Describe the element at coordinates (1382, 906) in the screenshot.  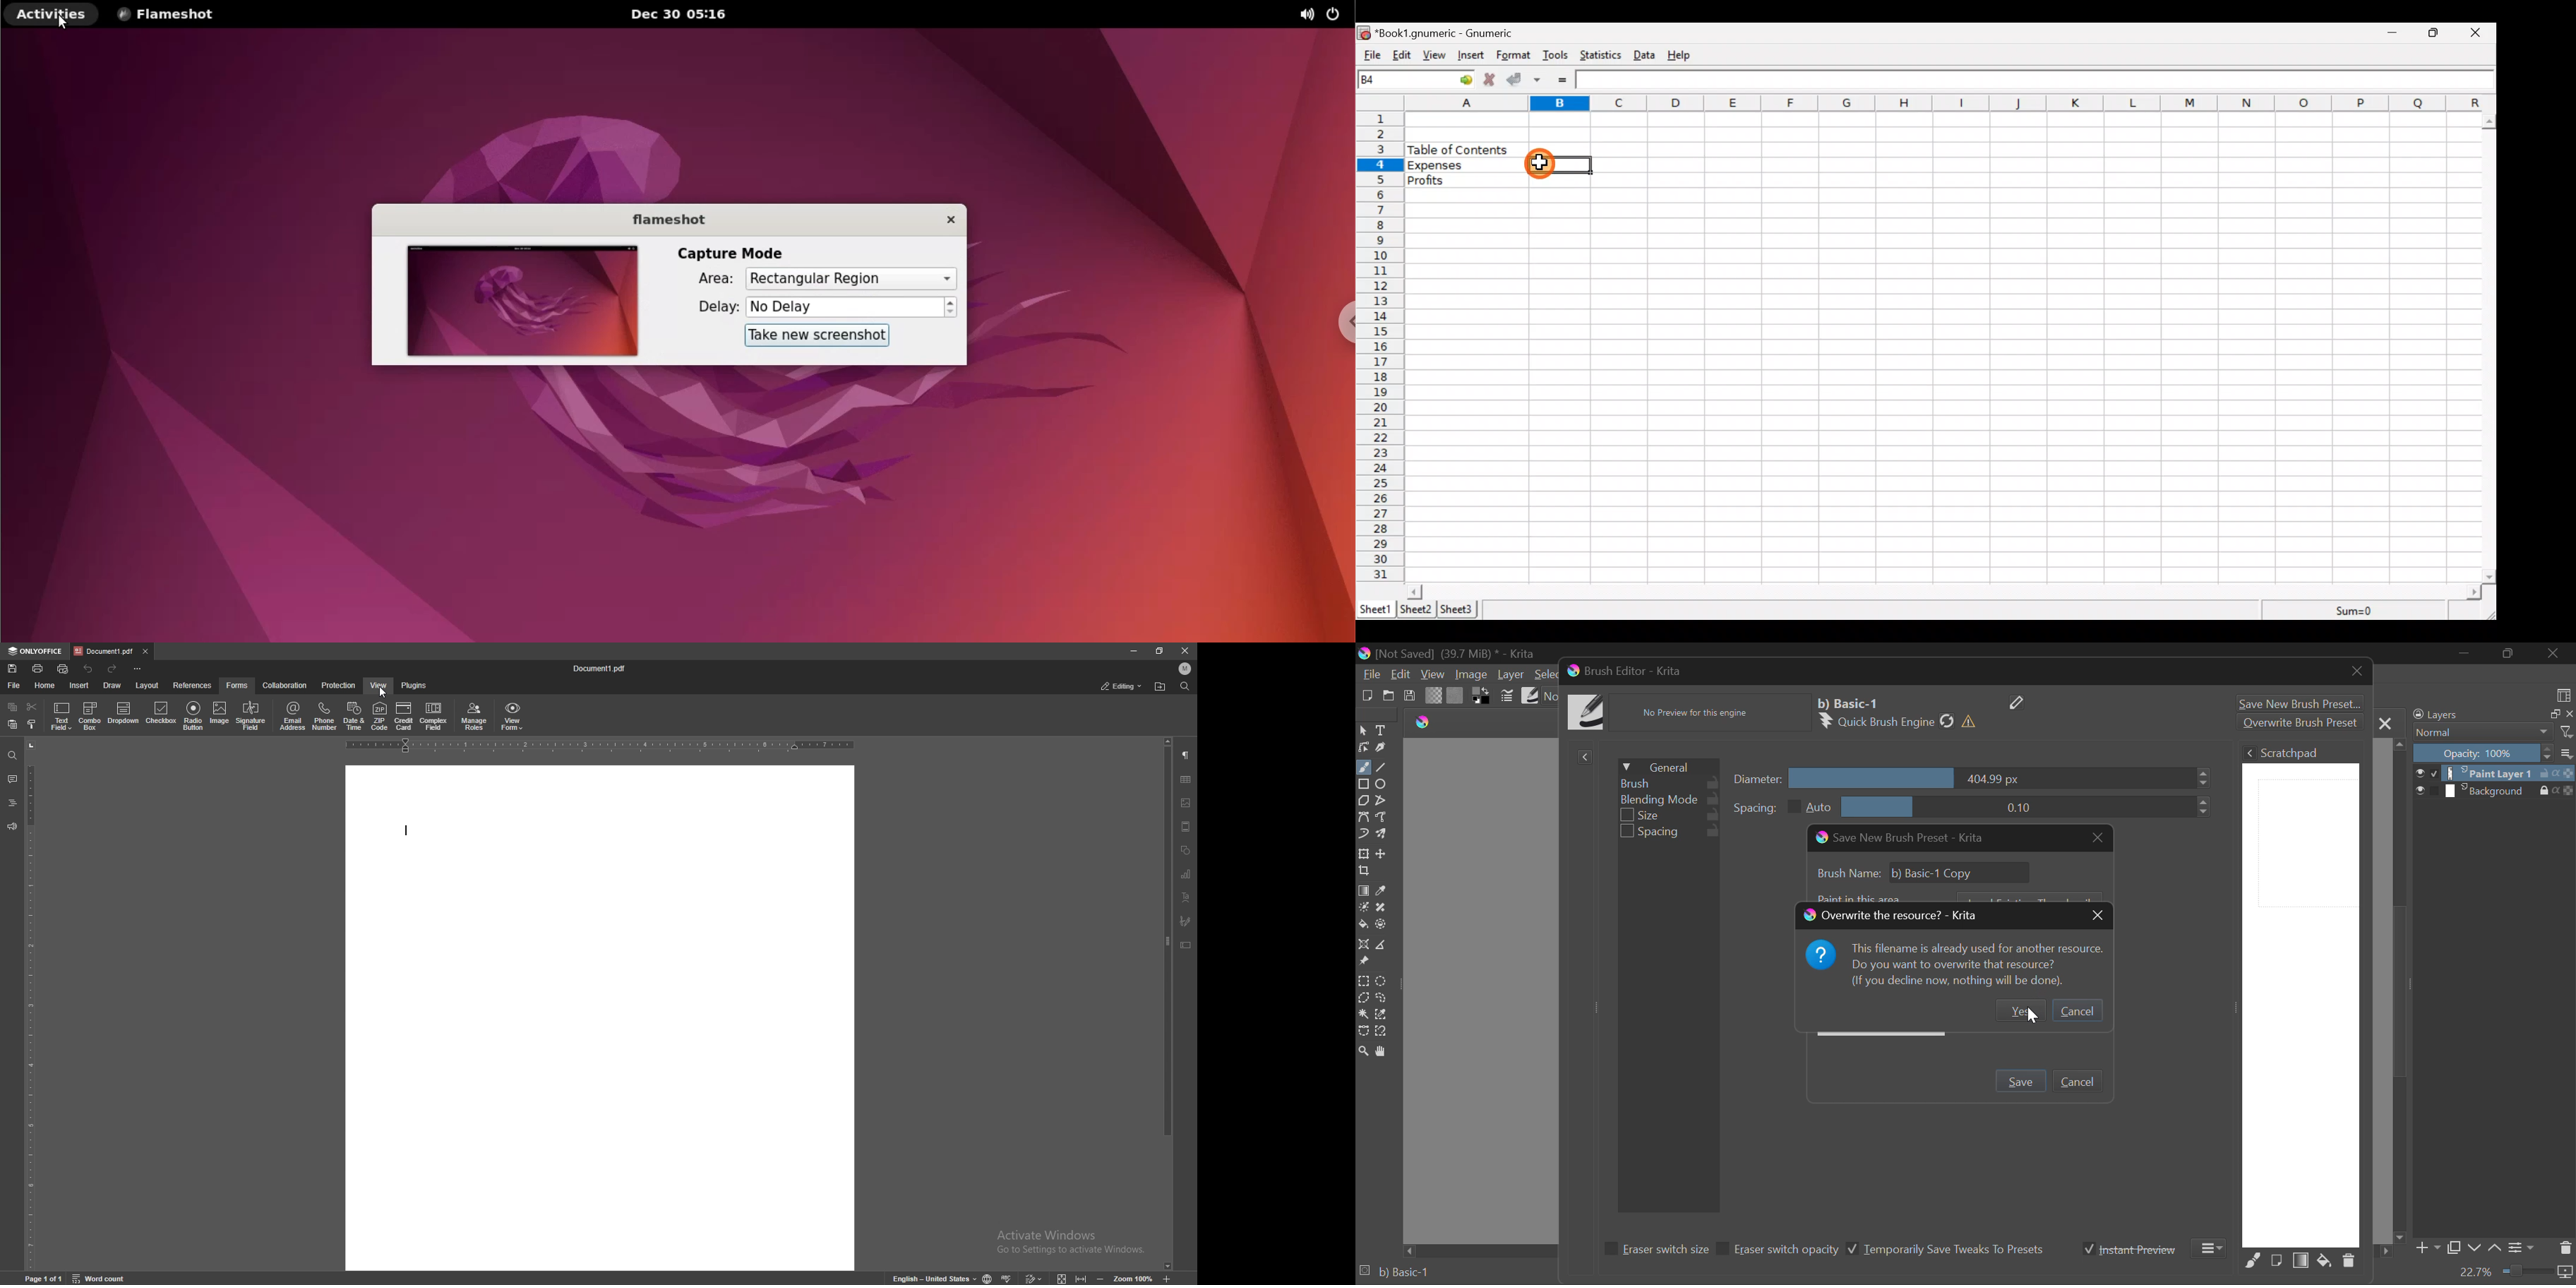
I see `Smart Patch Tool` at that location.